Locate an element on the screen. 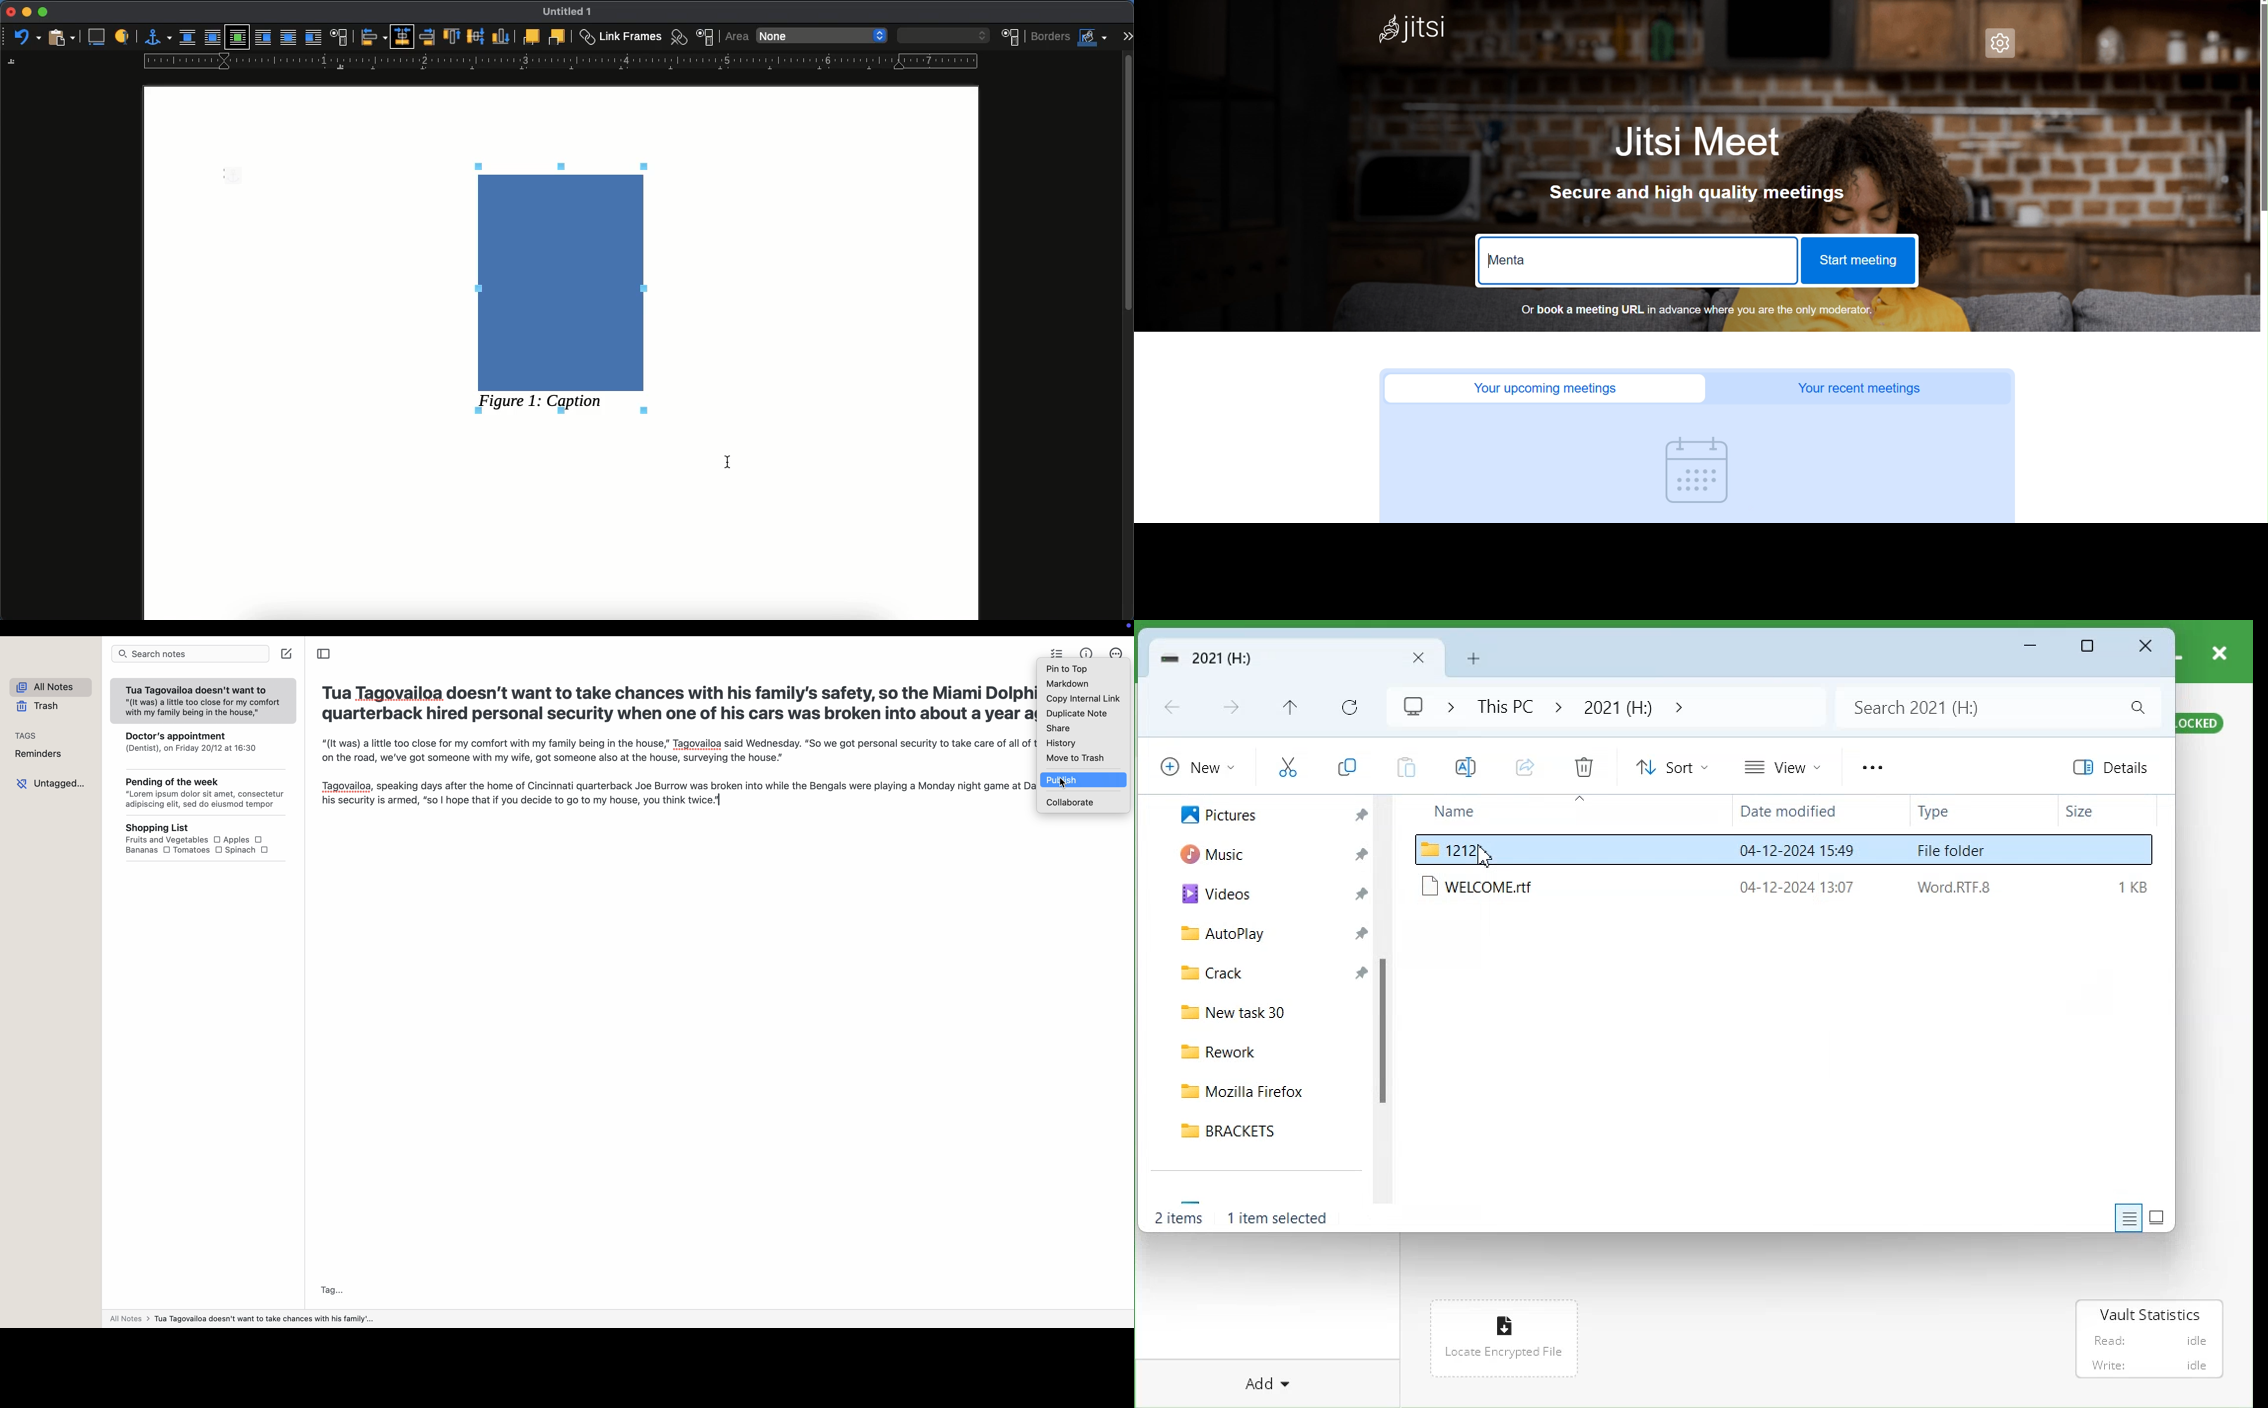 The height and width of the screenshot is (1428, 2268). This PC is located at coordinates (1501, 706).